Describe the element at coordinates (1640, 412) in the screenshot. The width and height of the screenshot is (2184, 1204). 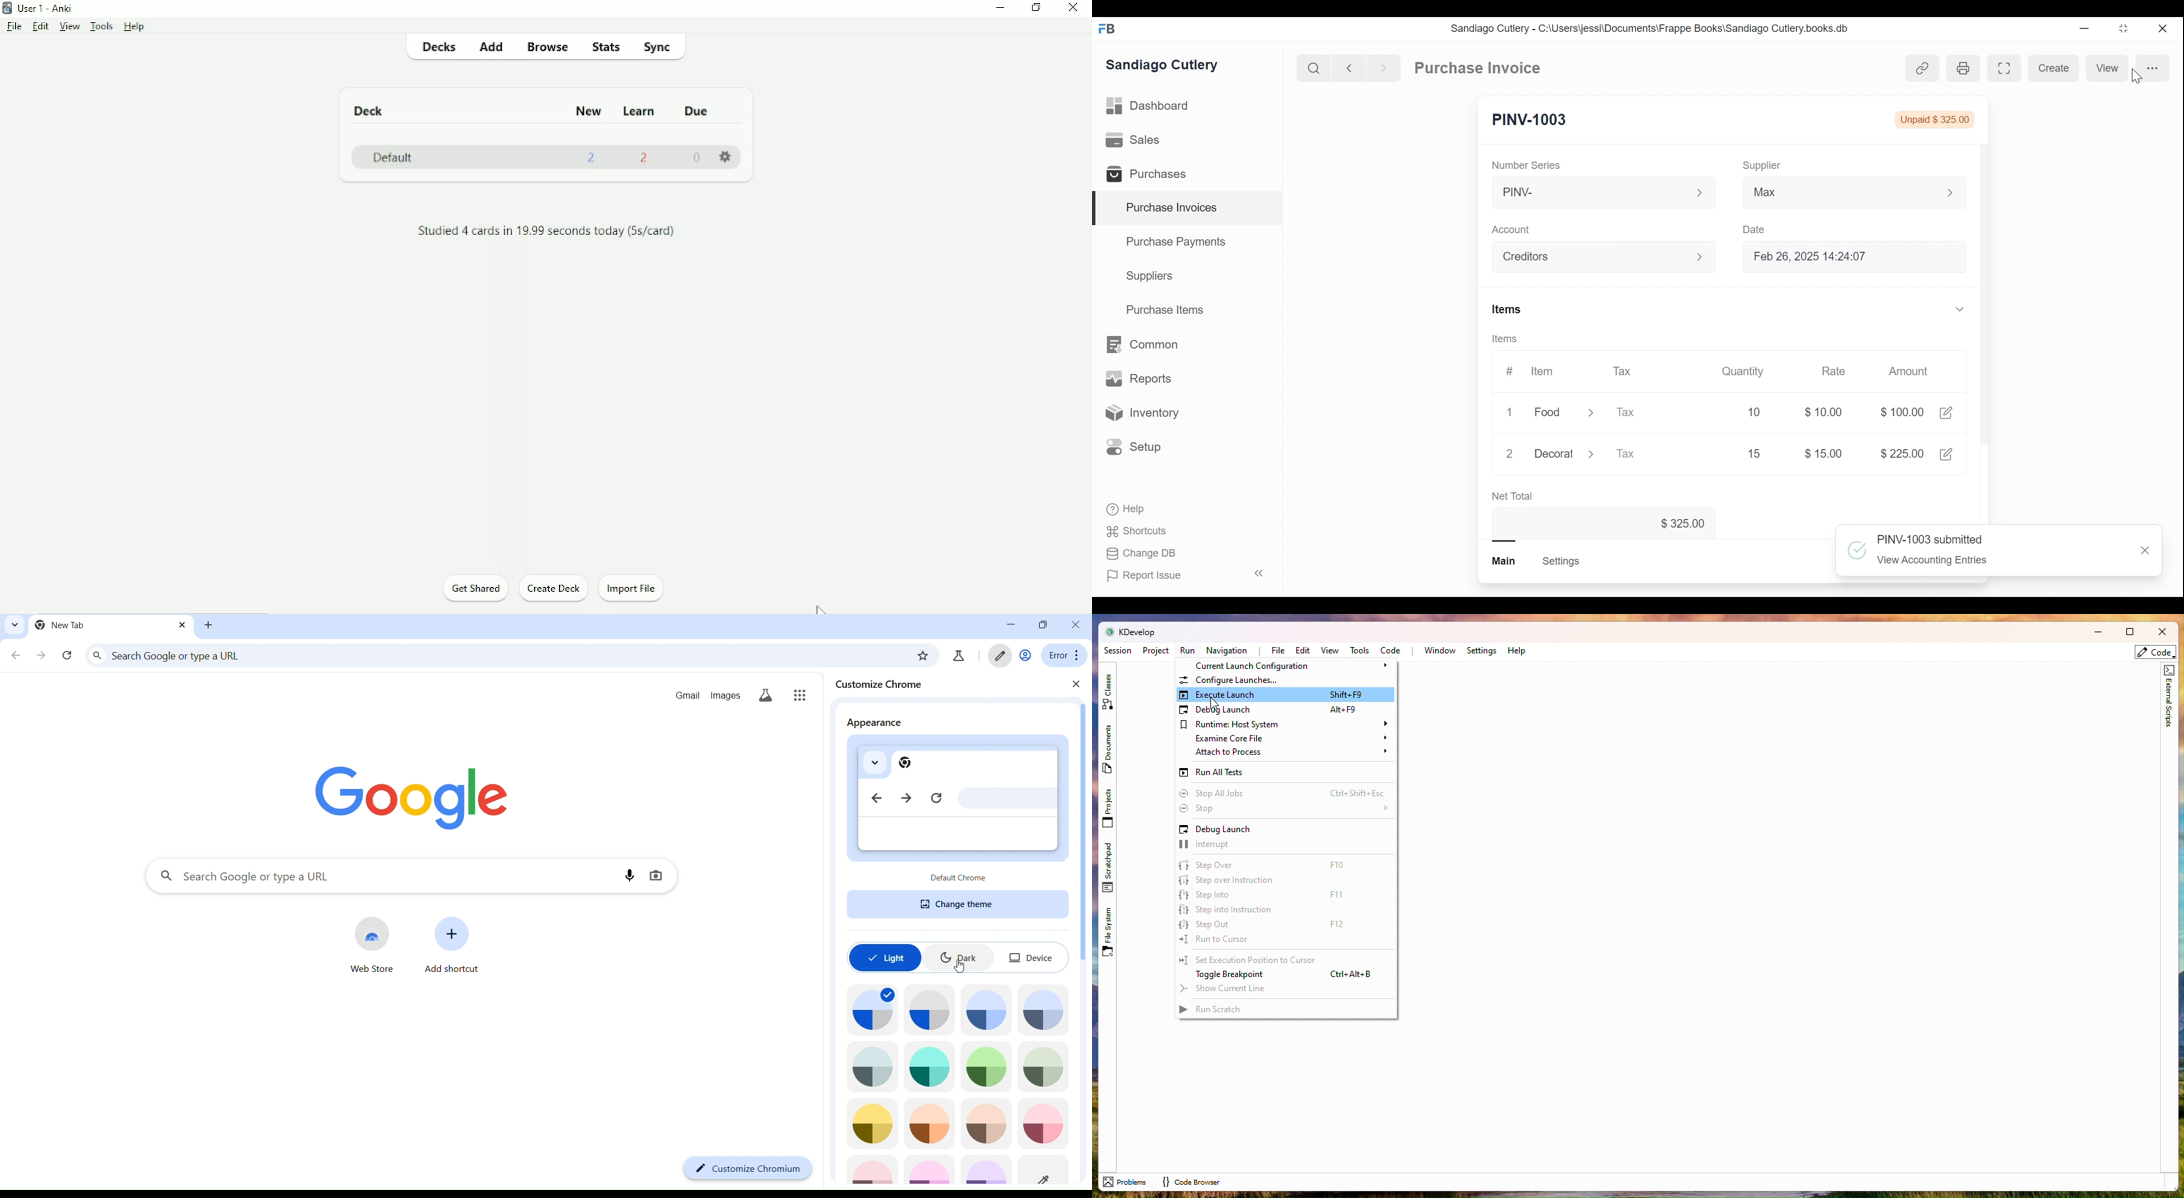
I see `Tax` at that location.